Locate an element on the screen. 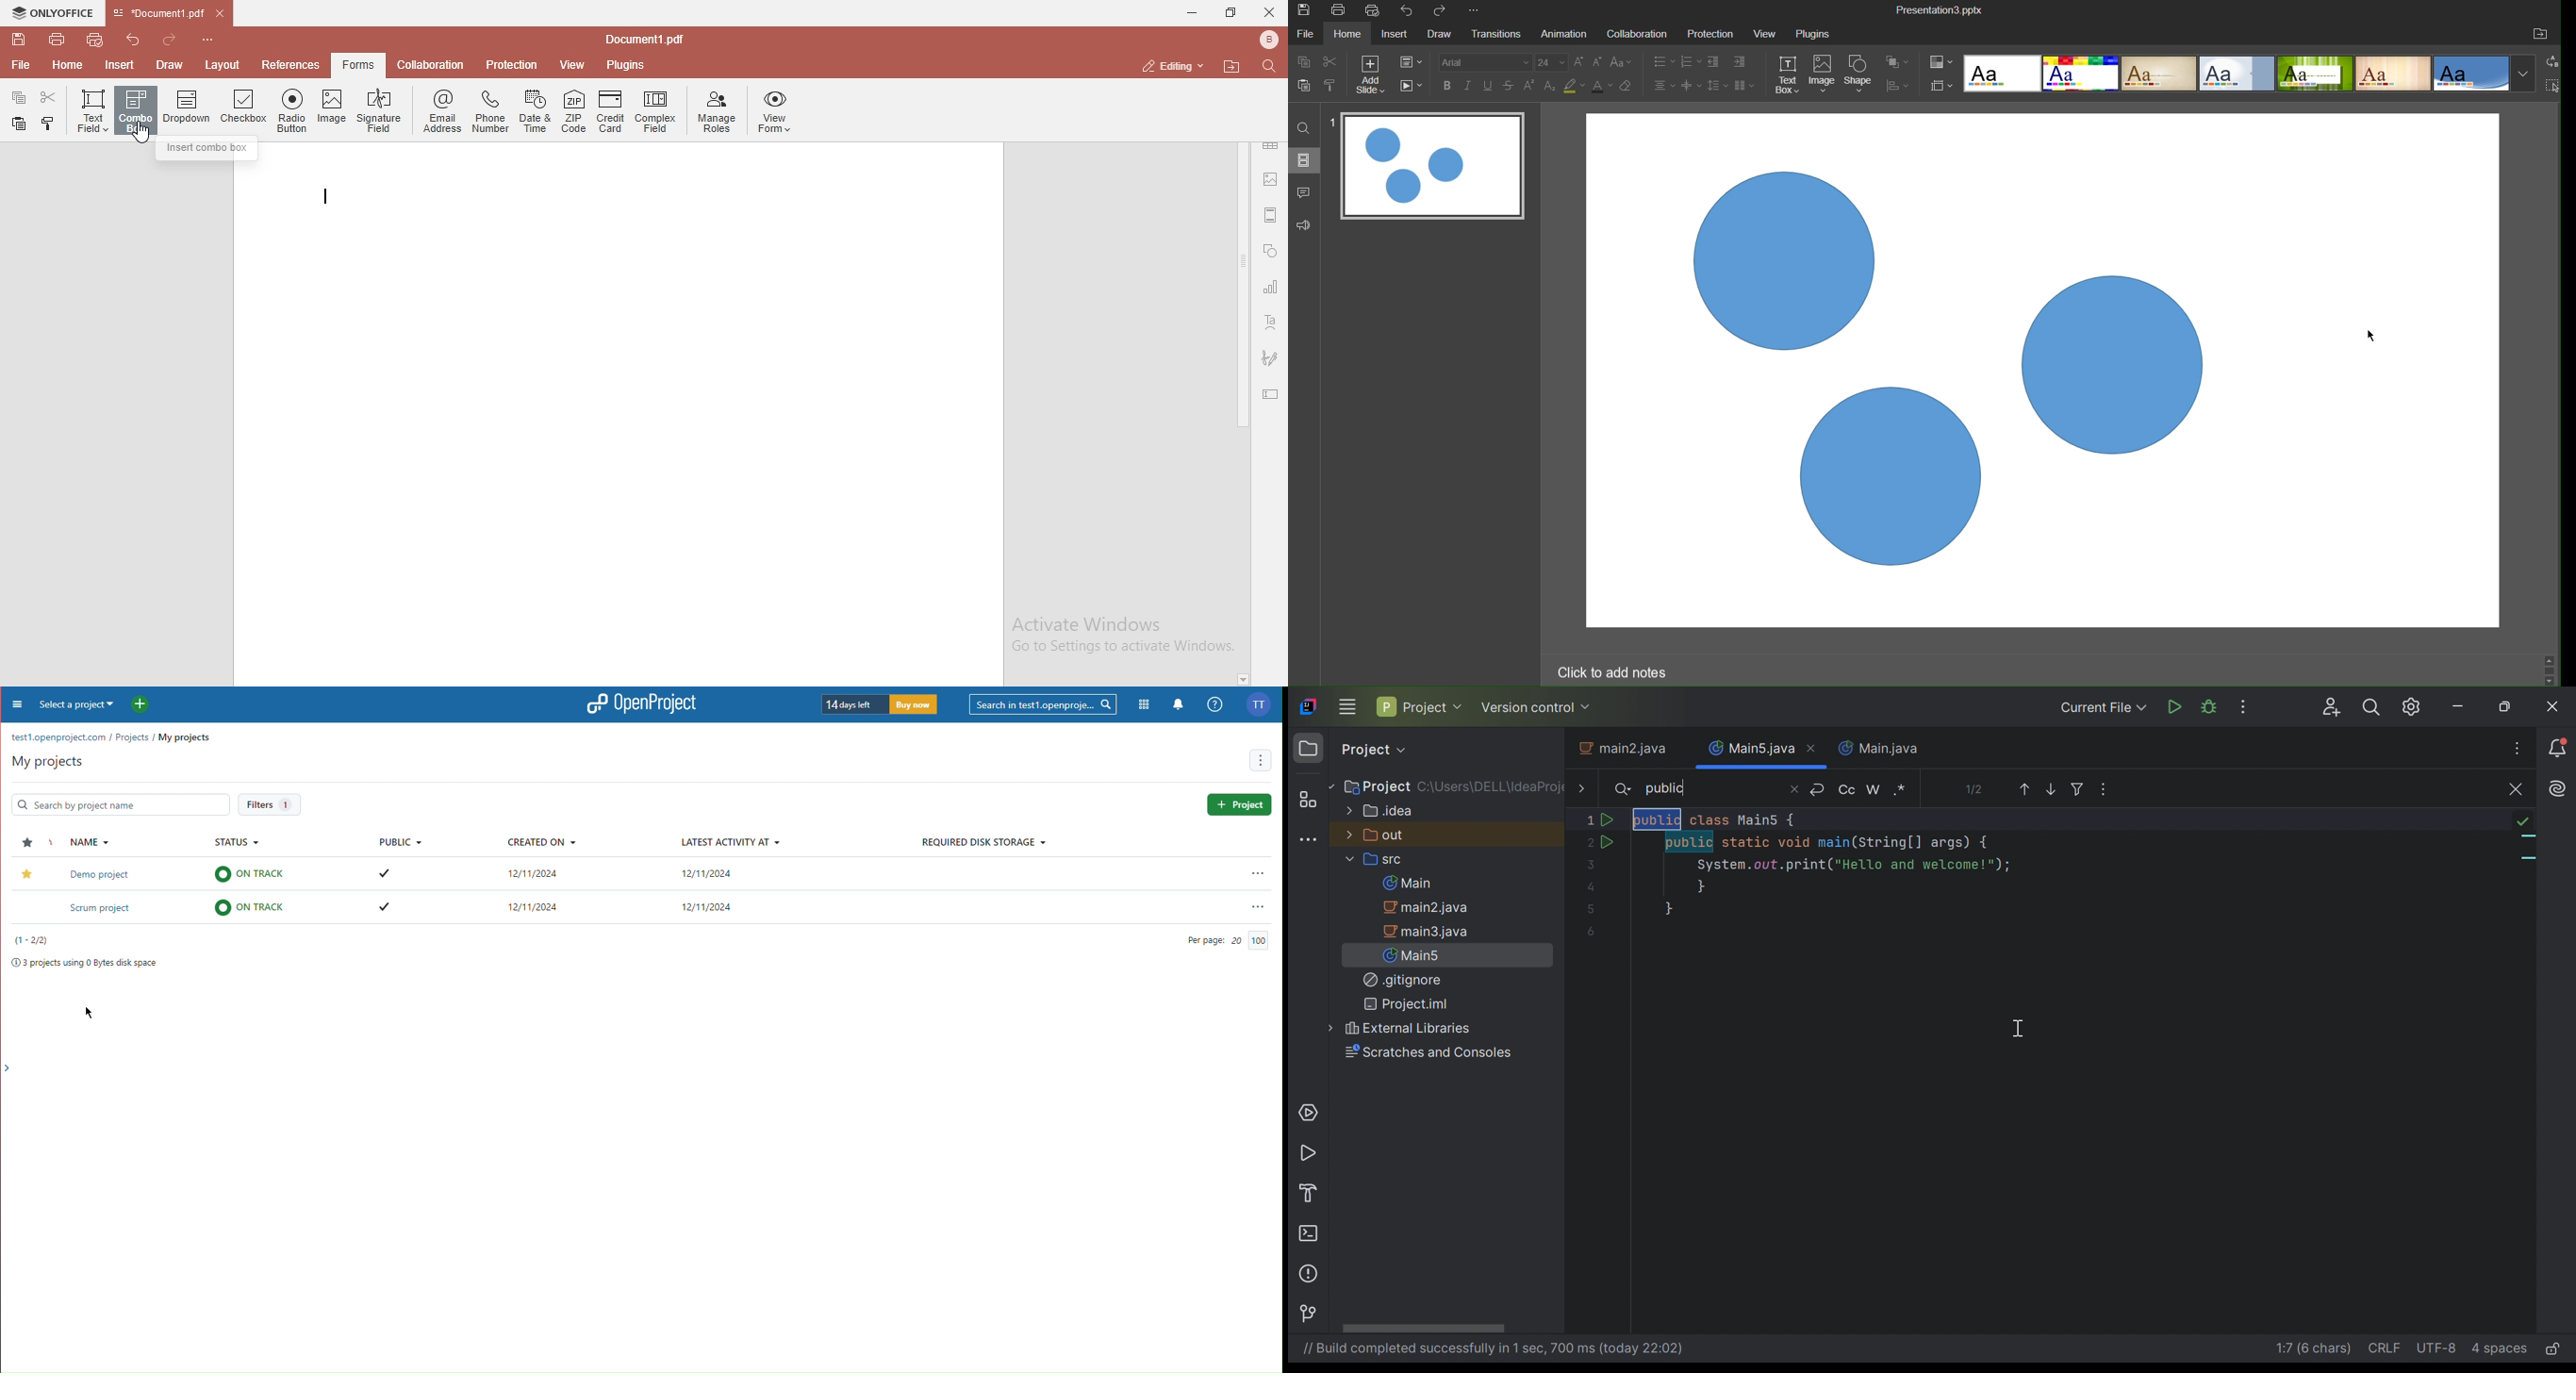 The width and height of the screenshot is (2576, 1400). Main5 is located at coordinates (1415, 955).